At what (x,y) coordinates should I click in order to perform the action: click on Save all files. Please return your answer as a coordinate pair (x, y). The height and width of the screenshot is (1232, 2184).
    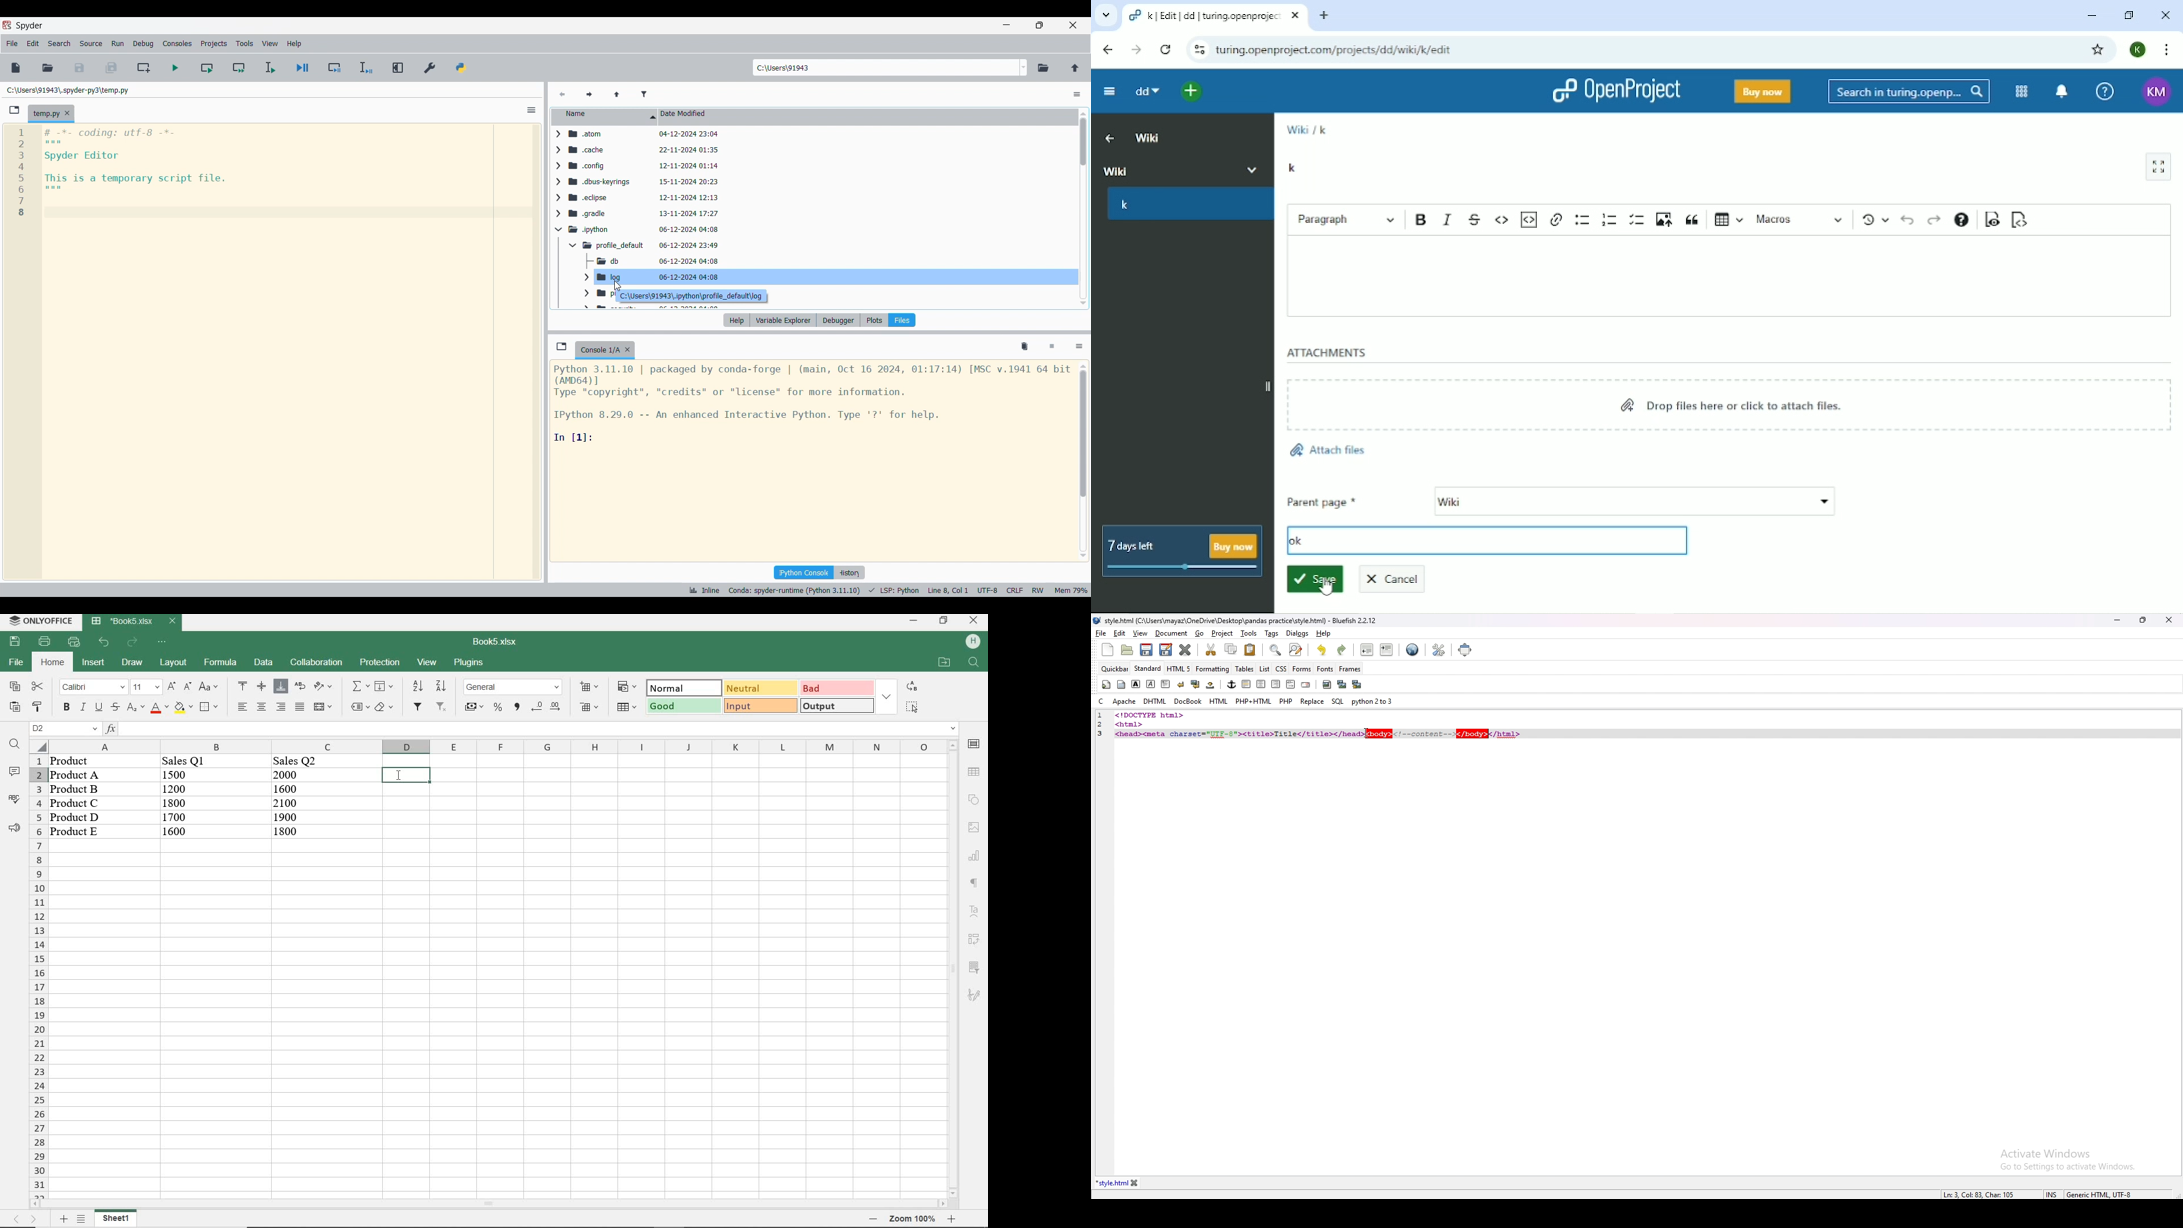
    Looking at the image, I should click on (111, 68).